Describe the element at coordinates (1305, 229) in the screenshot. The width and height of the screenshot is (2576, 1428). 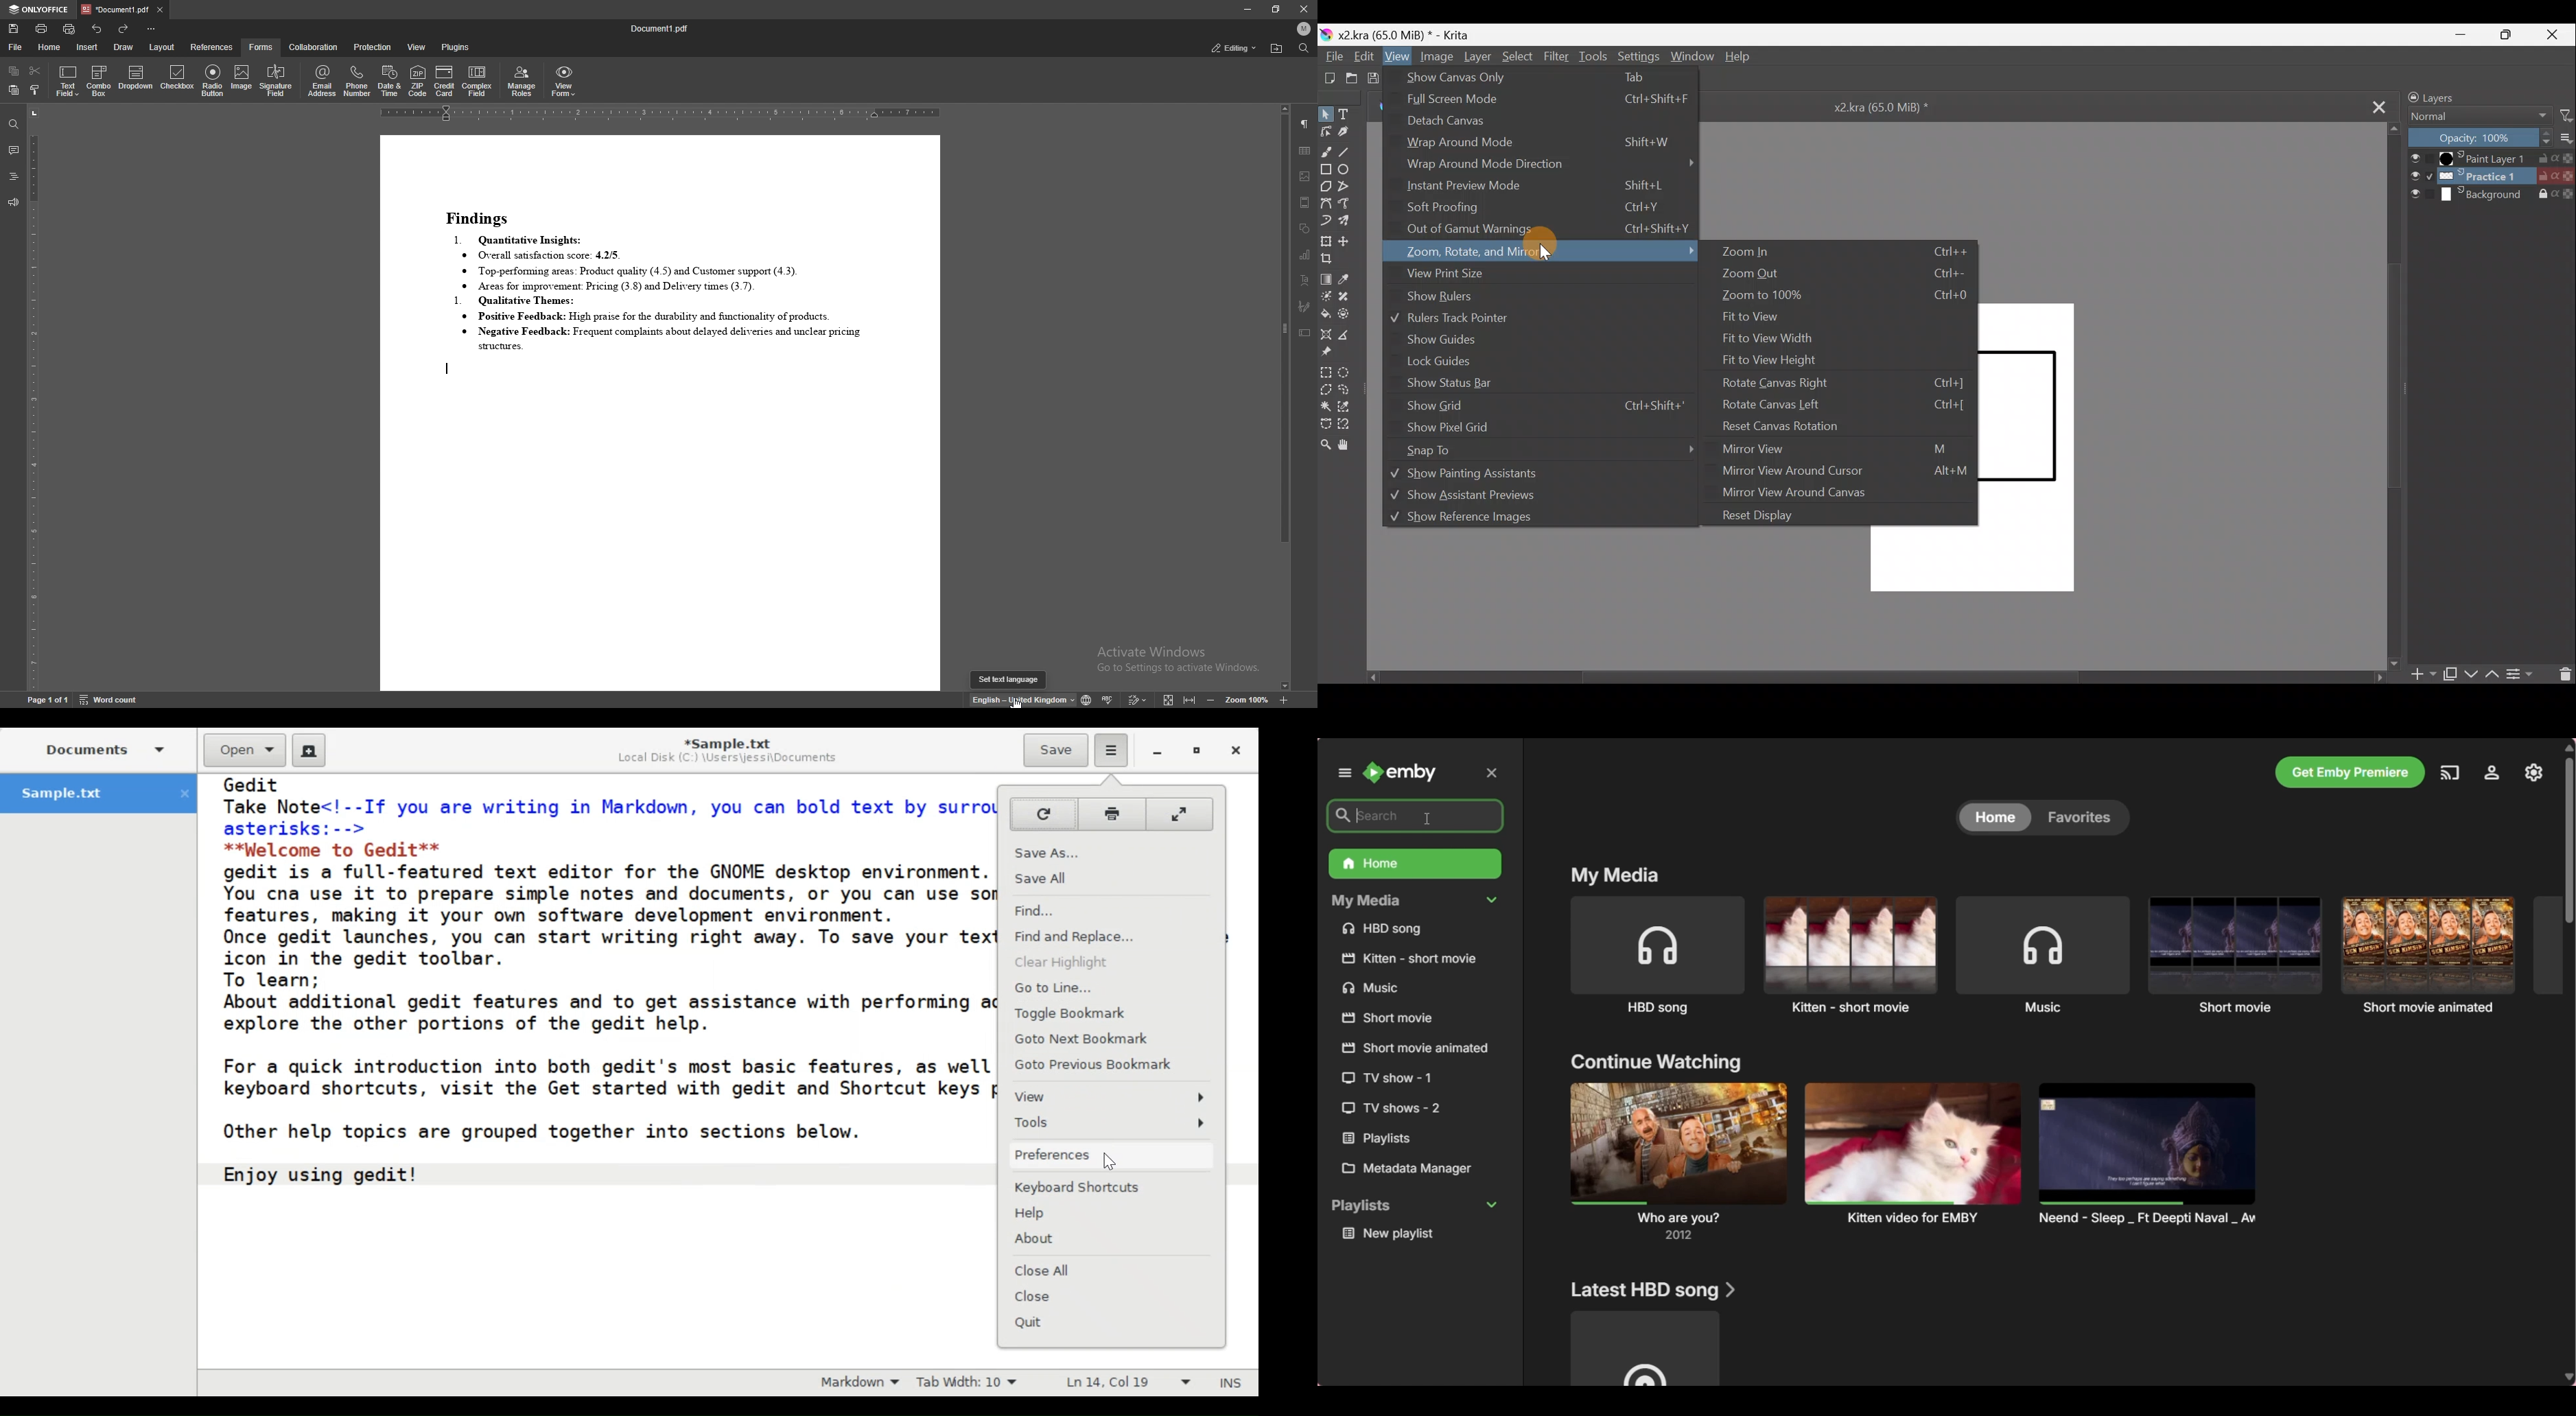
I see `shapes` at that location.